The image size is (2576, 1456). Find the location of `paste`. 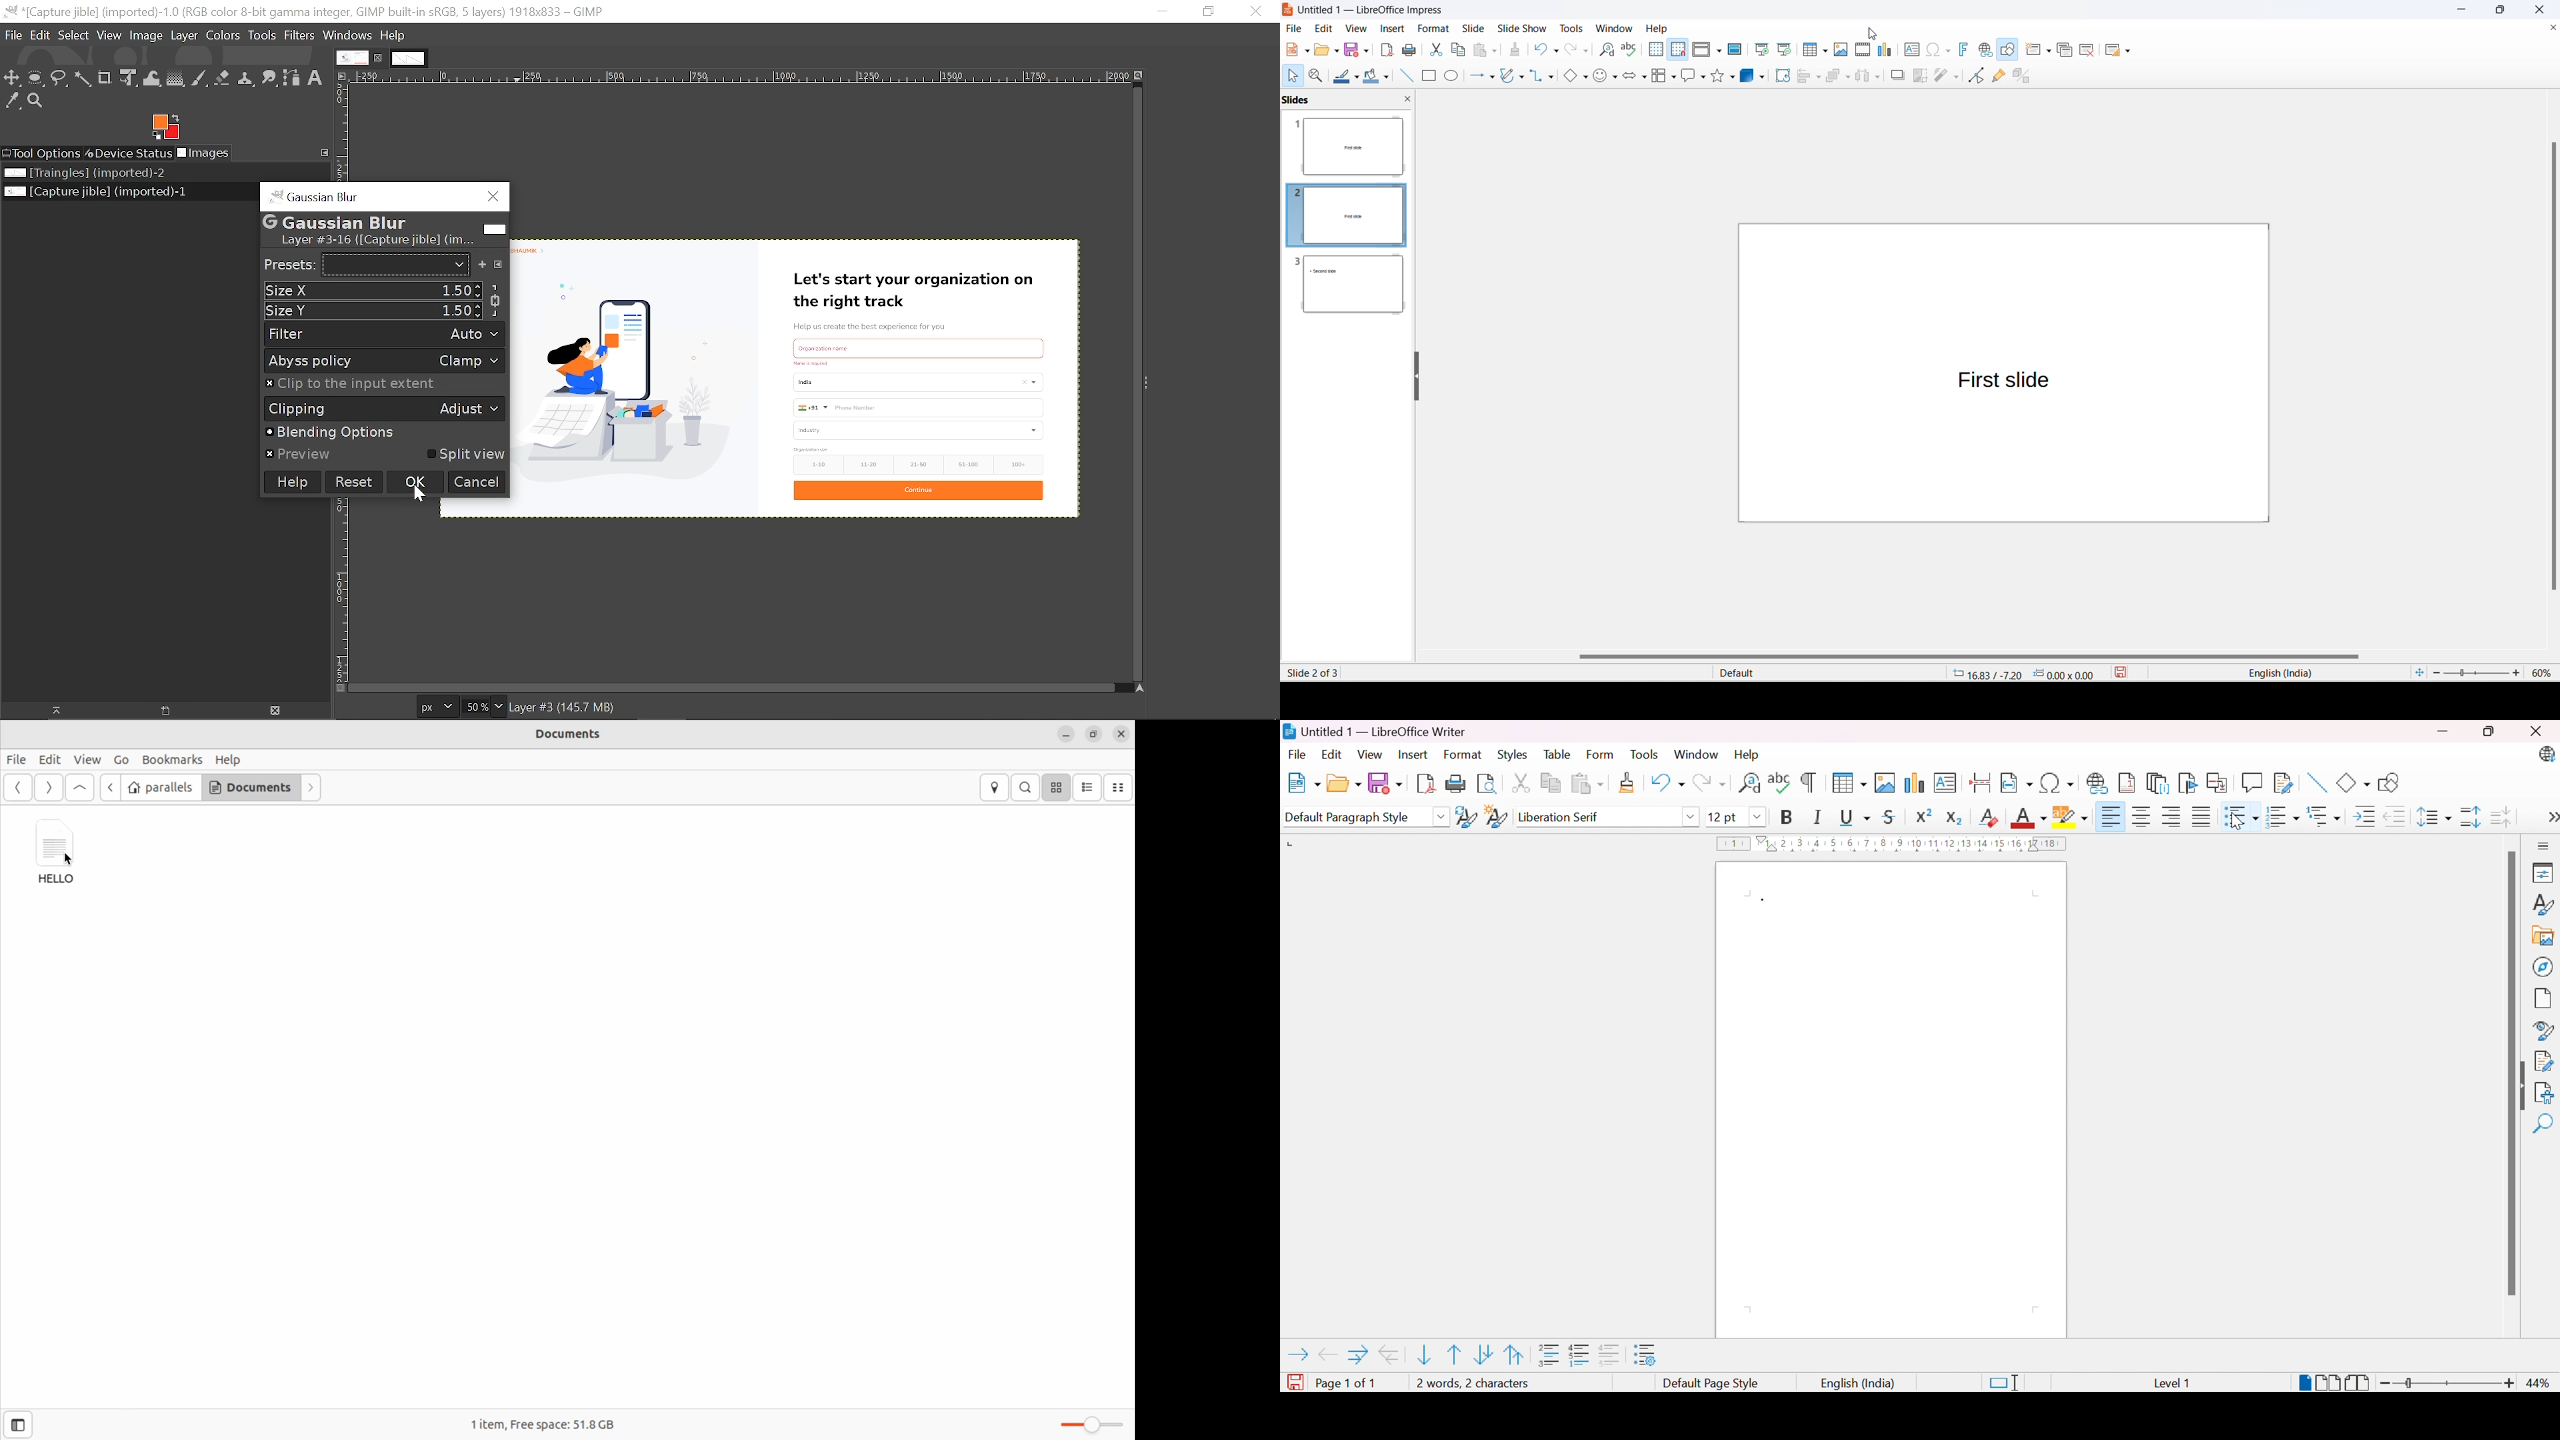

paste is located at coordinates (1482, 48).